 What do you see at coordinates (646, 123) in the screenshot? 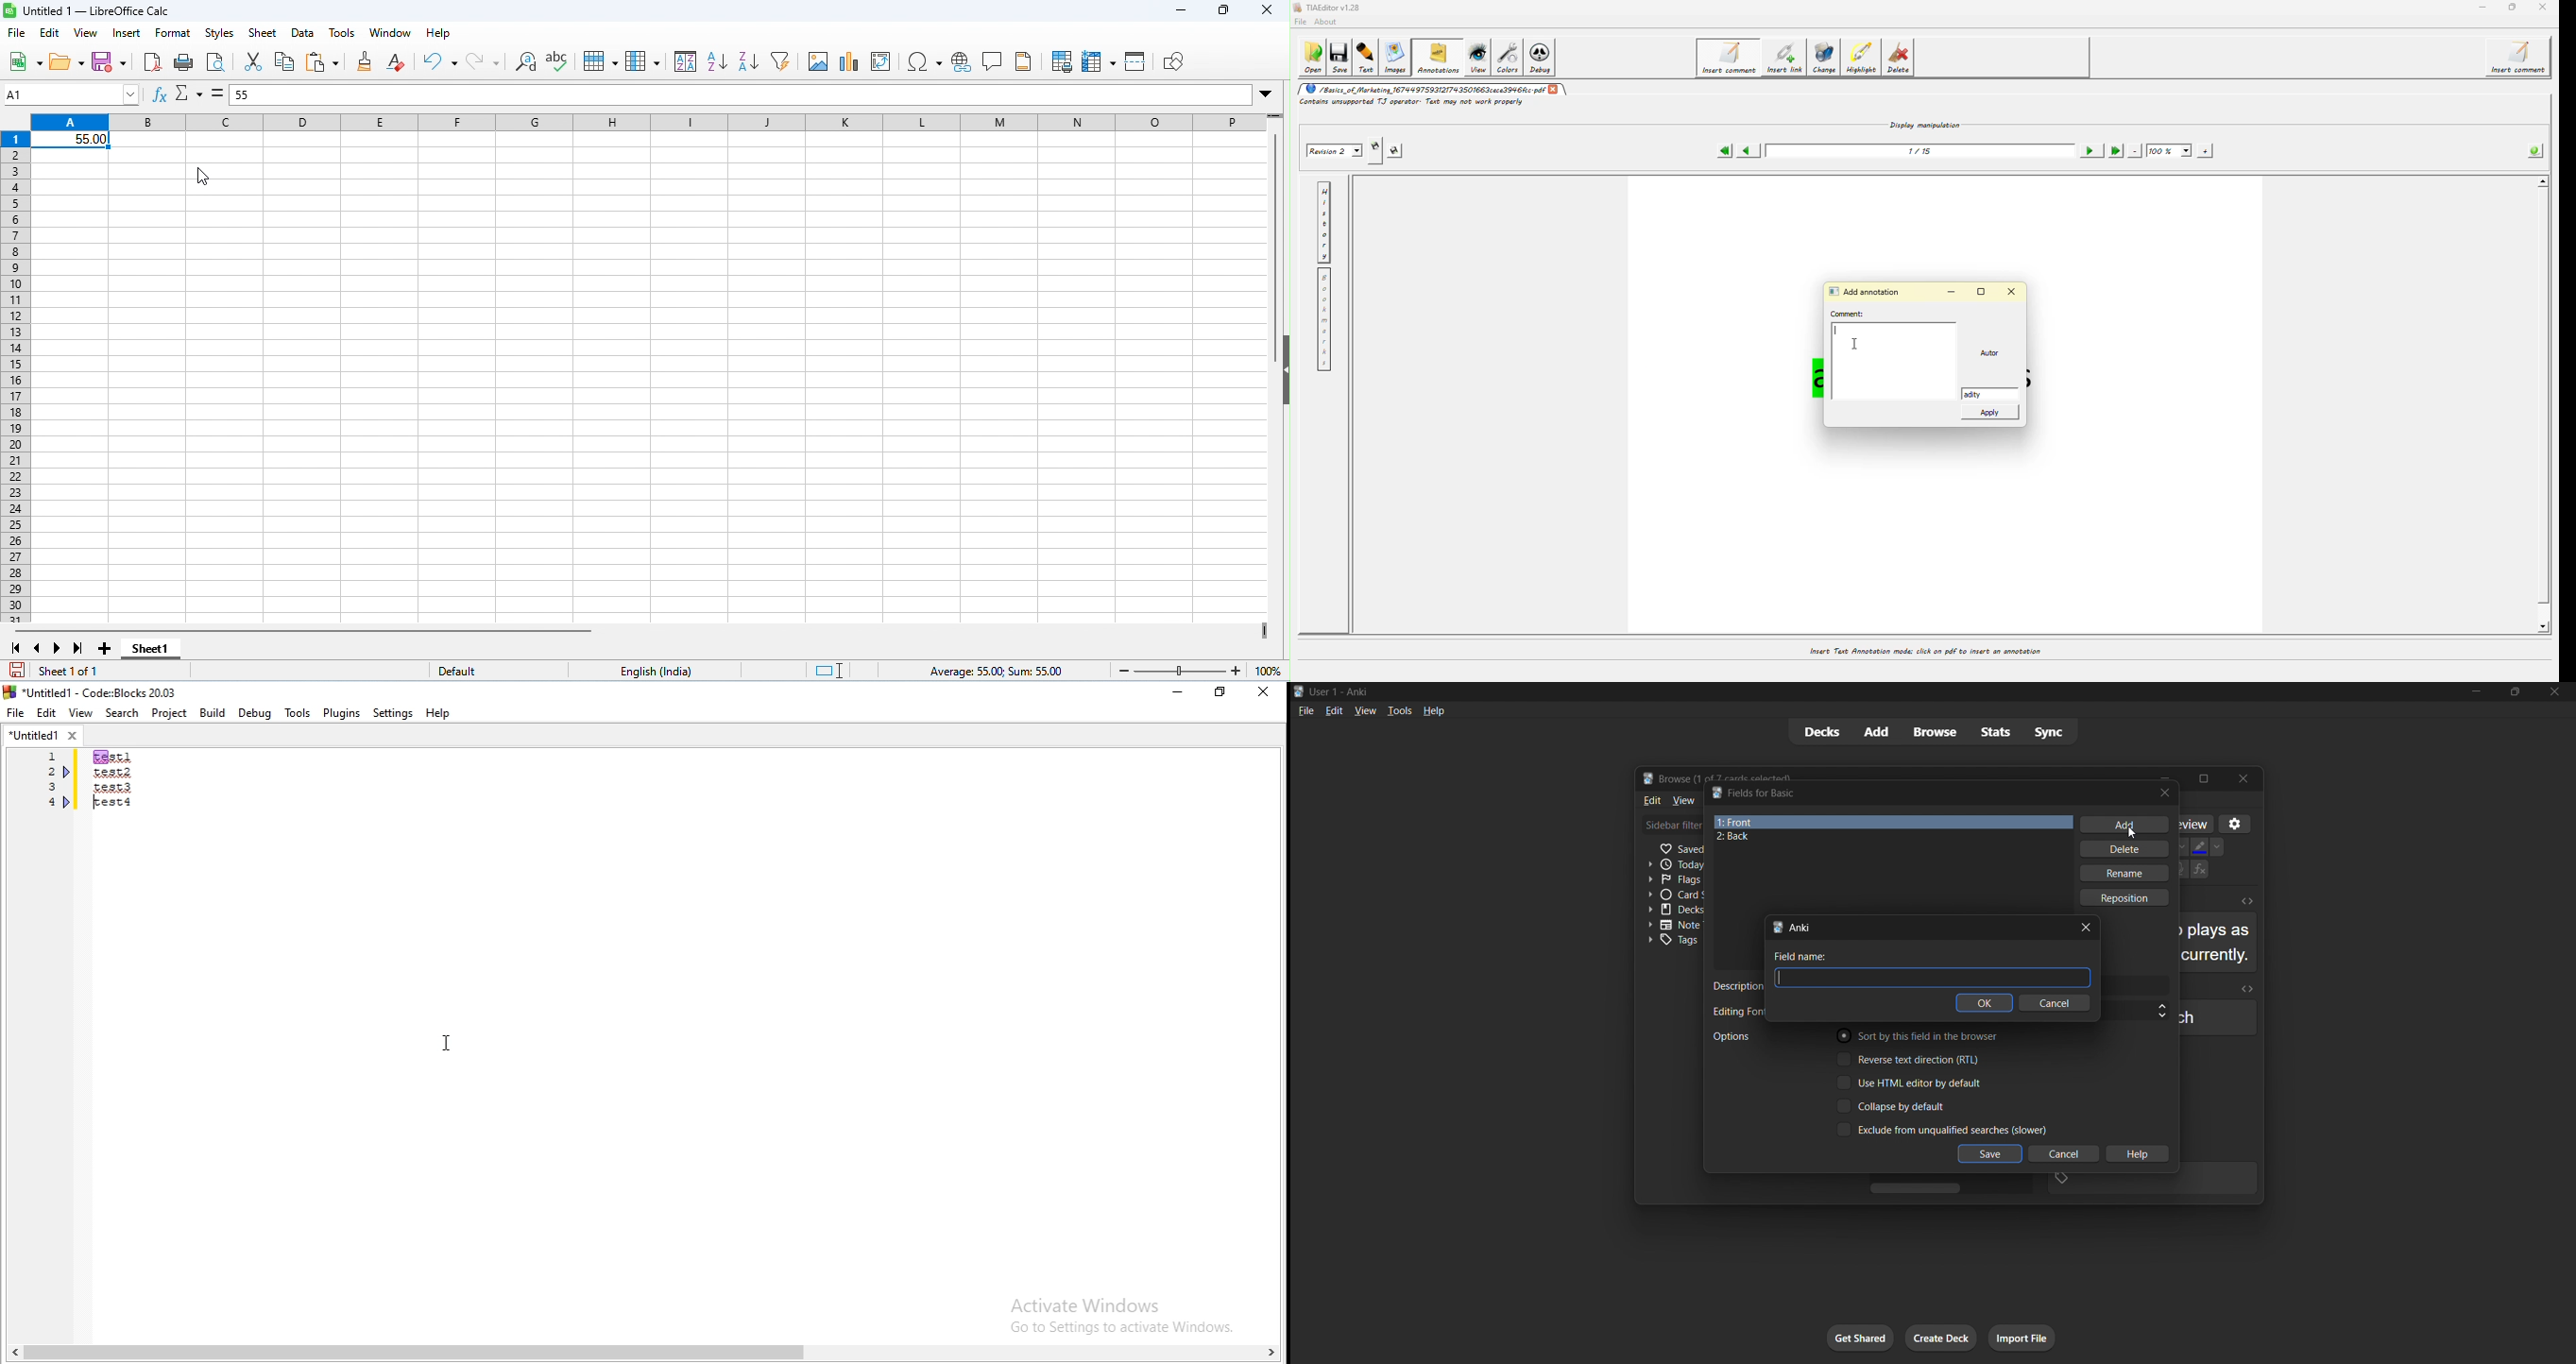
I see `column headings` at bounding box center [646, 123].